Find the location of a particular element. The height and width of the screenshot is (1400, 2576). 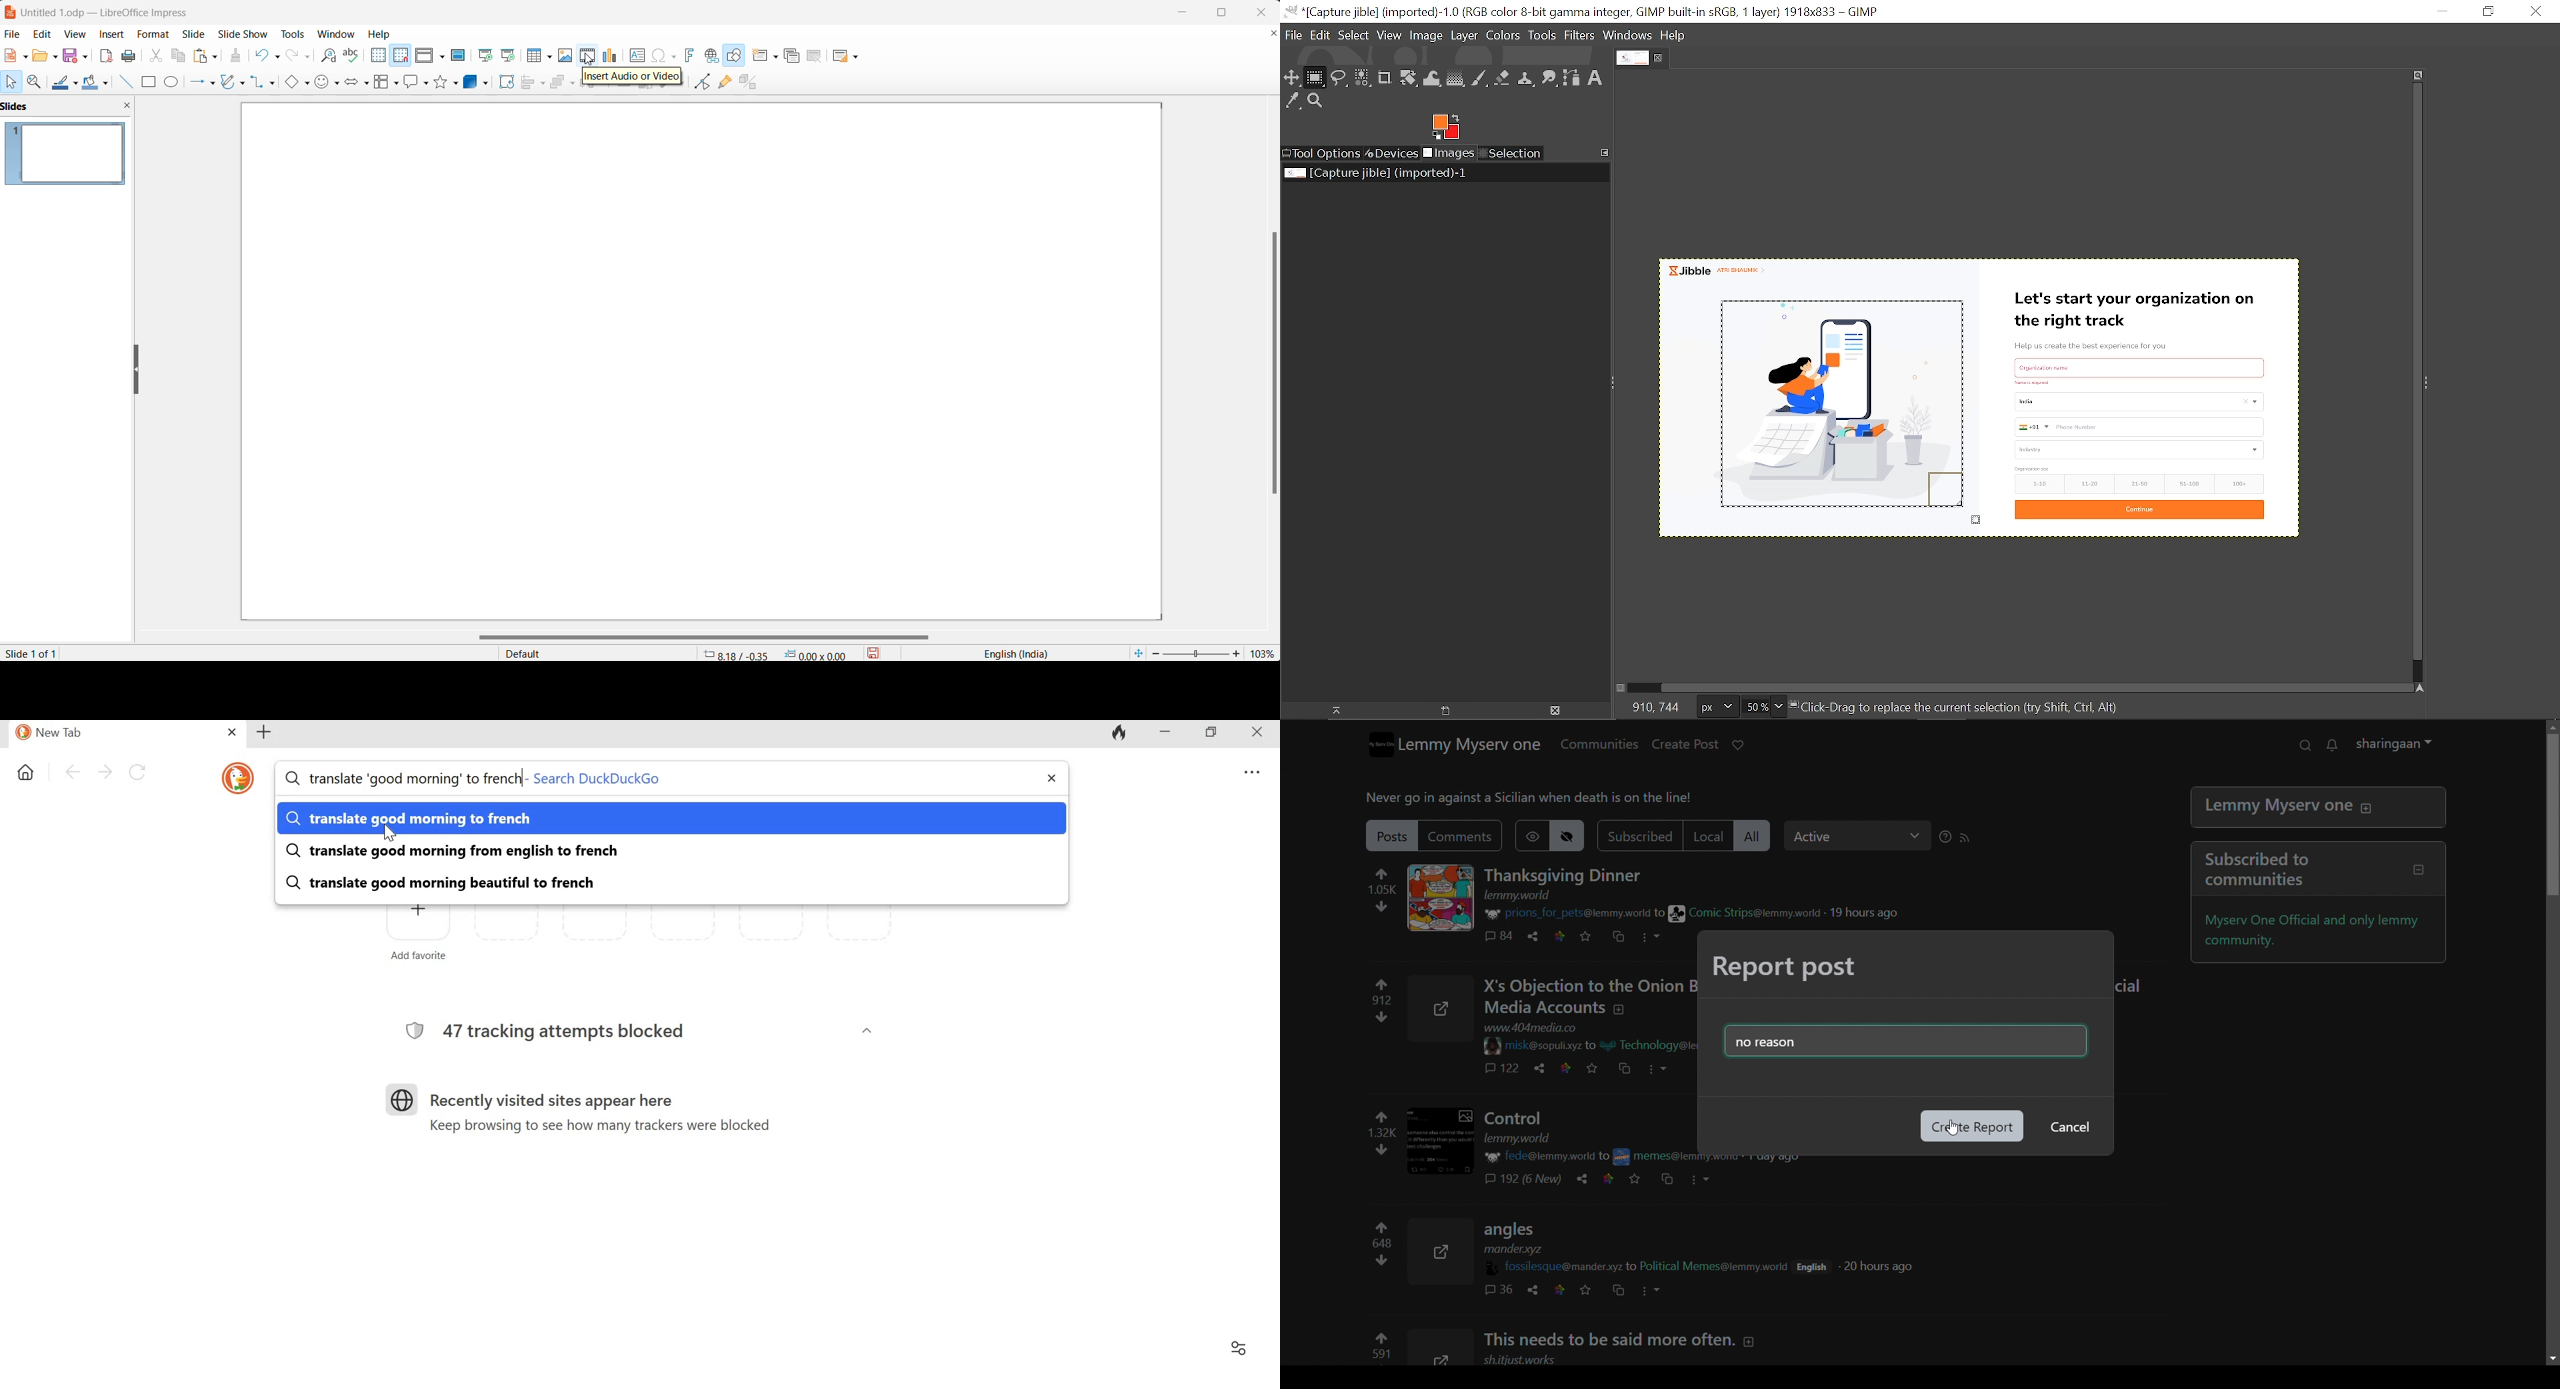

canvas is located at coordinates (699, 362).